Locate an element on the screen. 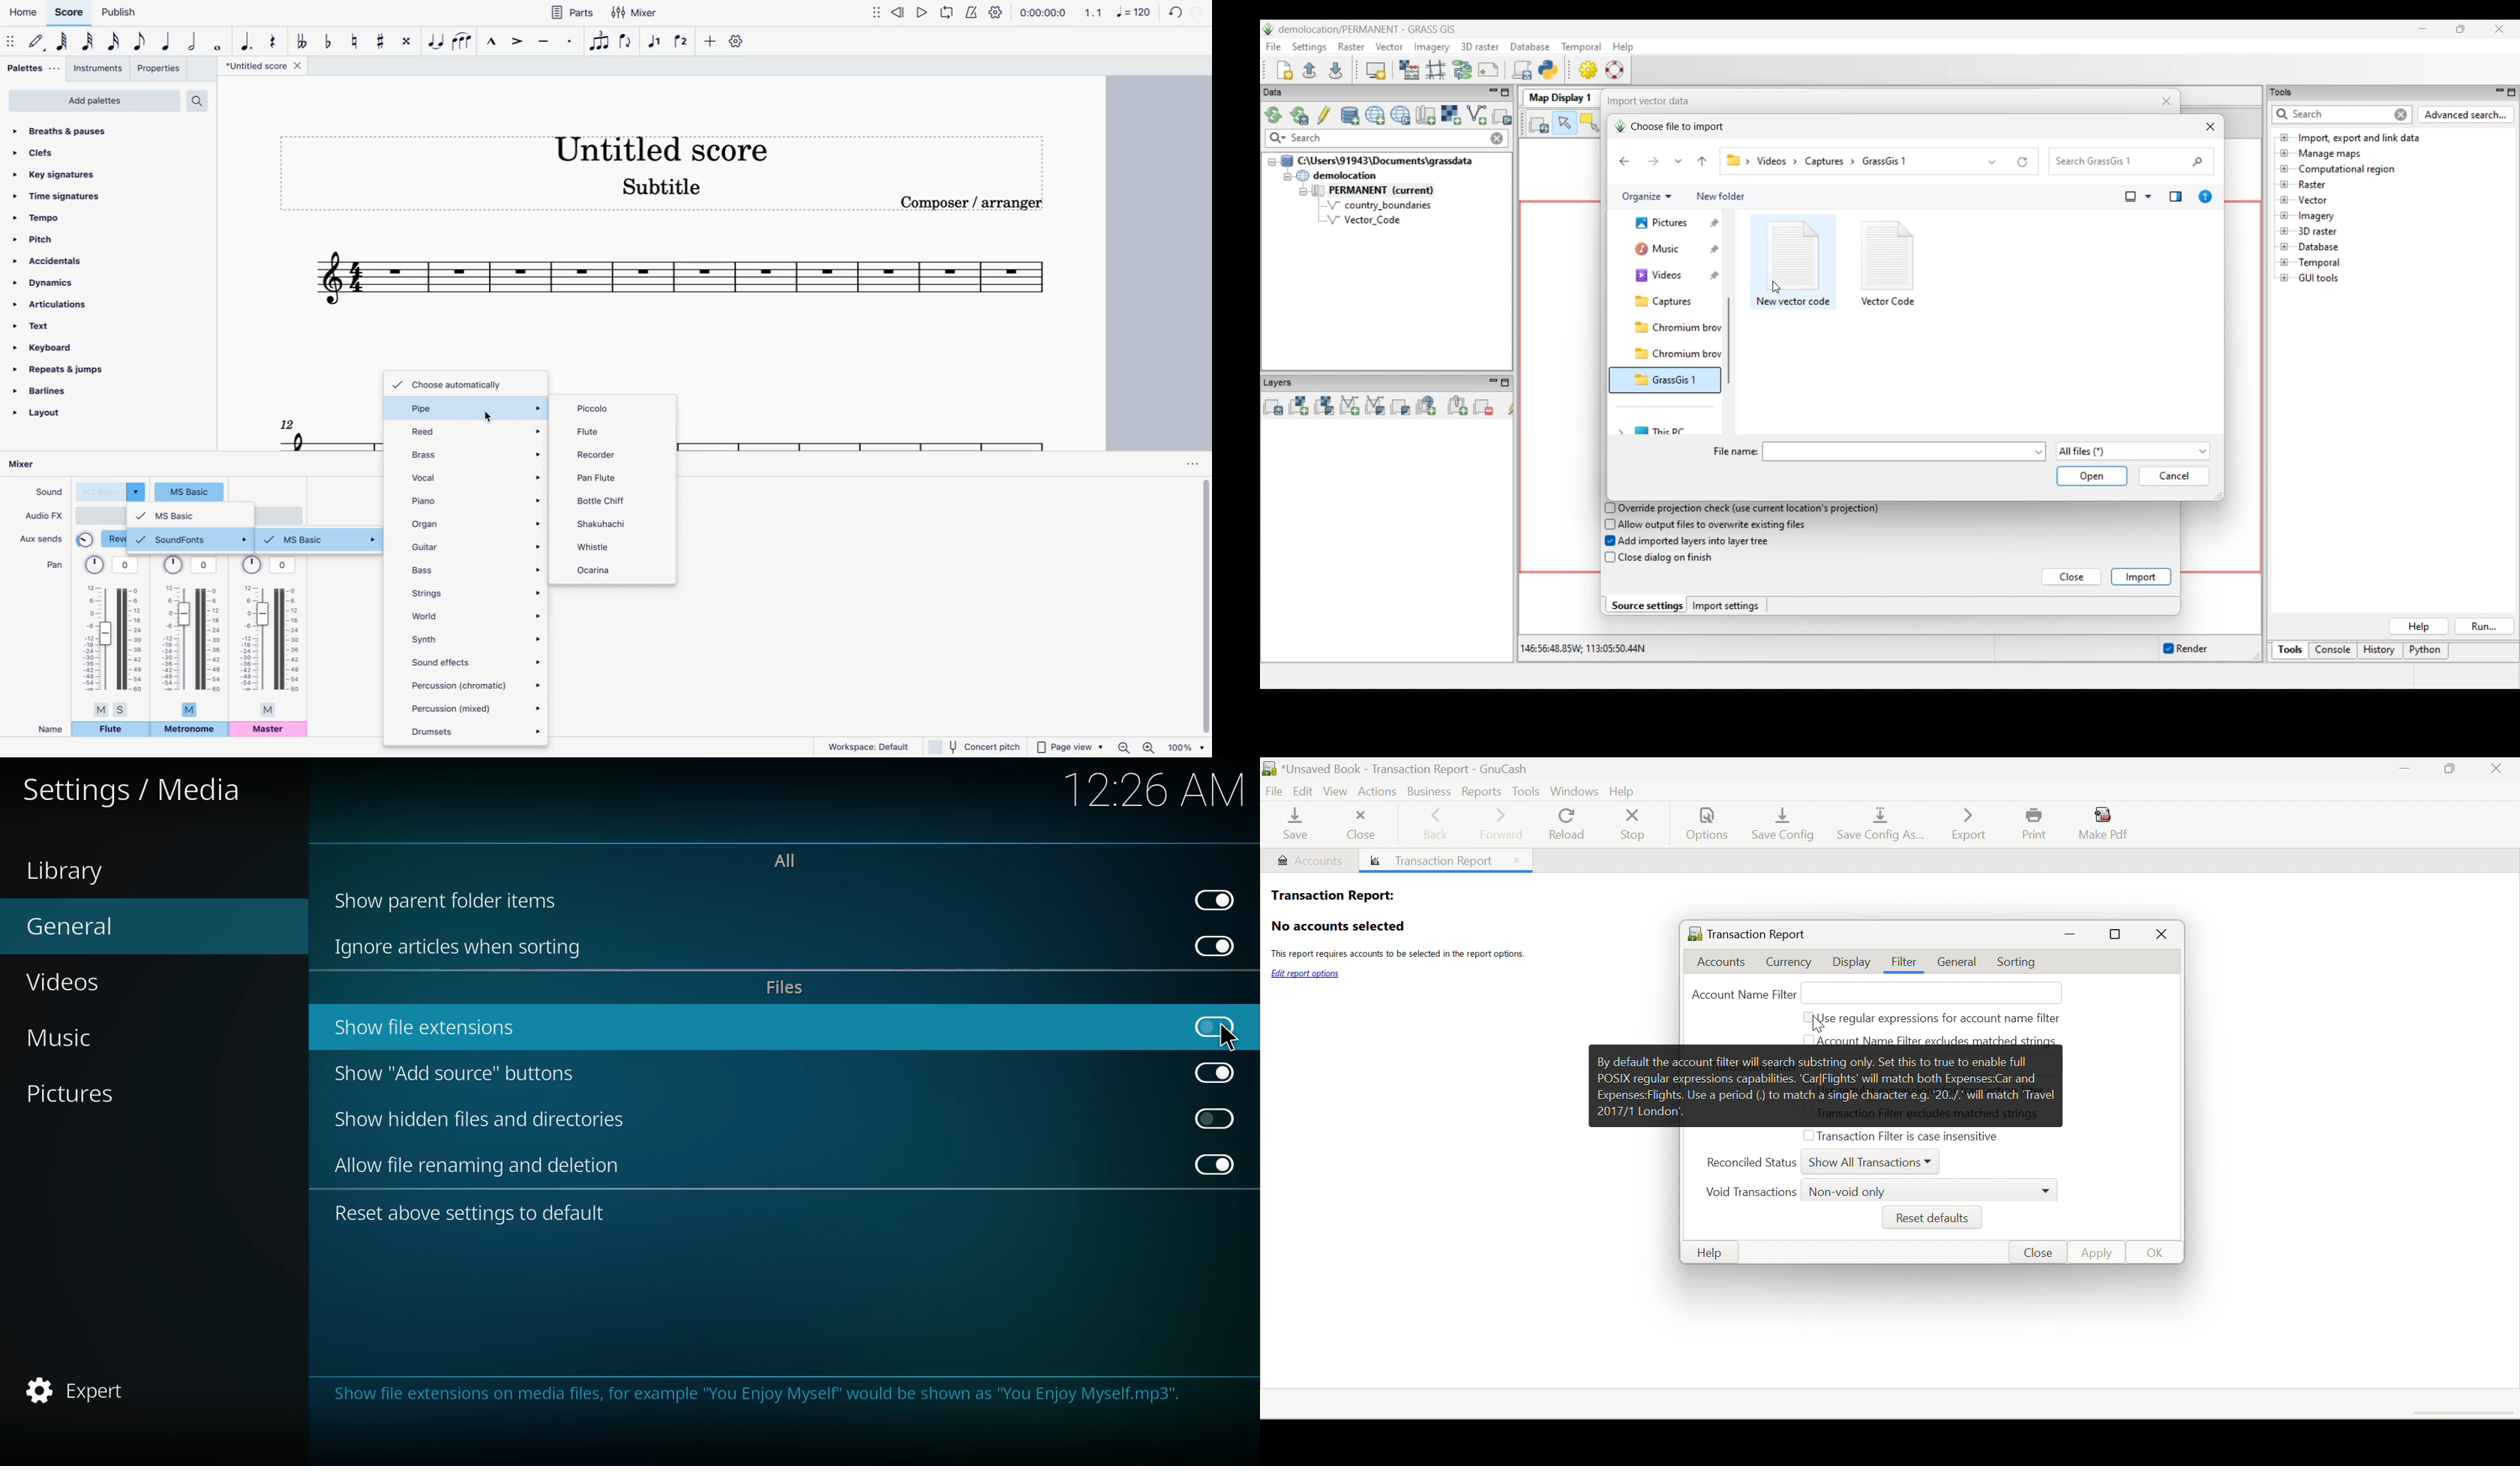 The width and height of the screenshot is (2520, 1484). *Untitled - Accounts - GnuCash is located at coordinates (1408, 768).